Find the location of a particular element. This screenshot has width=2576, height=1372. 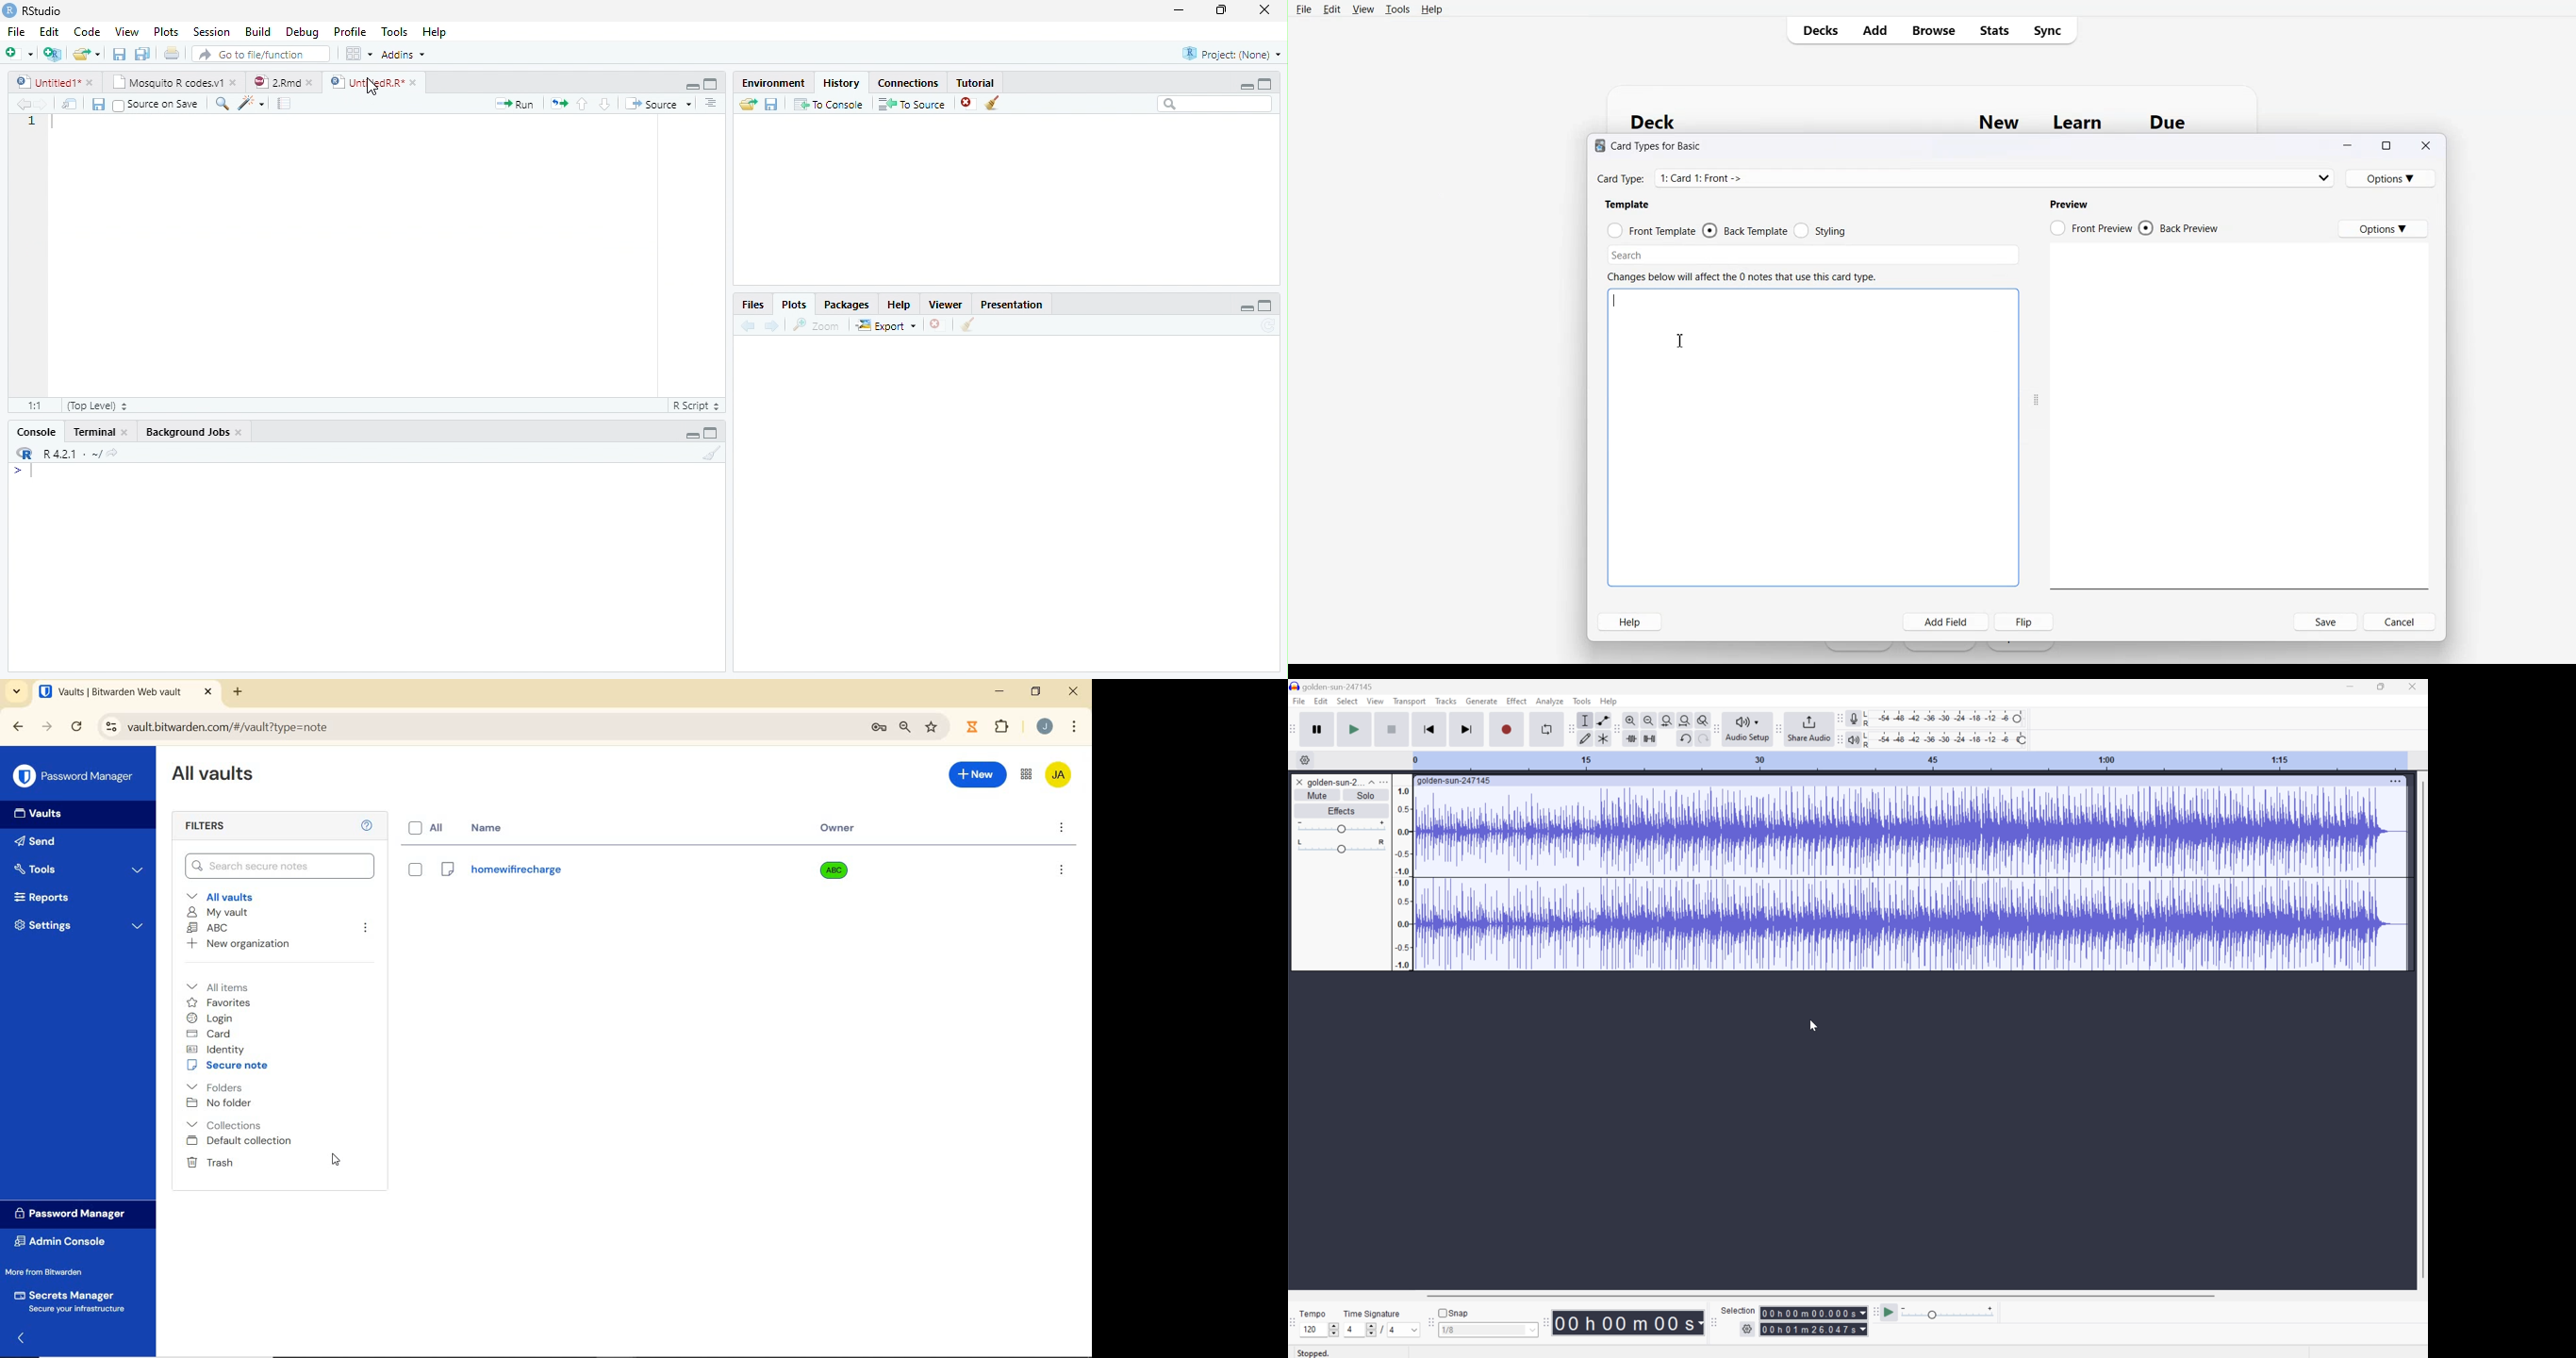

Remove the selected history entries is located at coordinates (967, 104).